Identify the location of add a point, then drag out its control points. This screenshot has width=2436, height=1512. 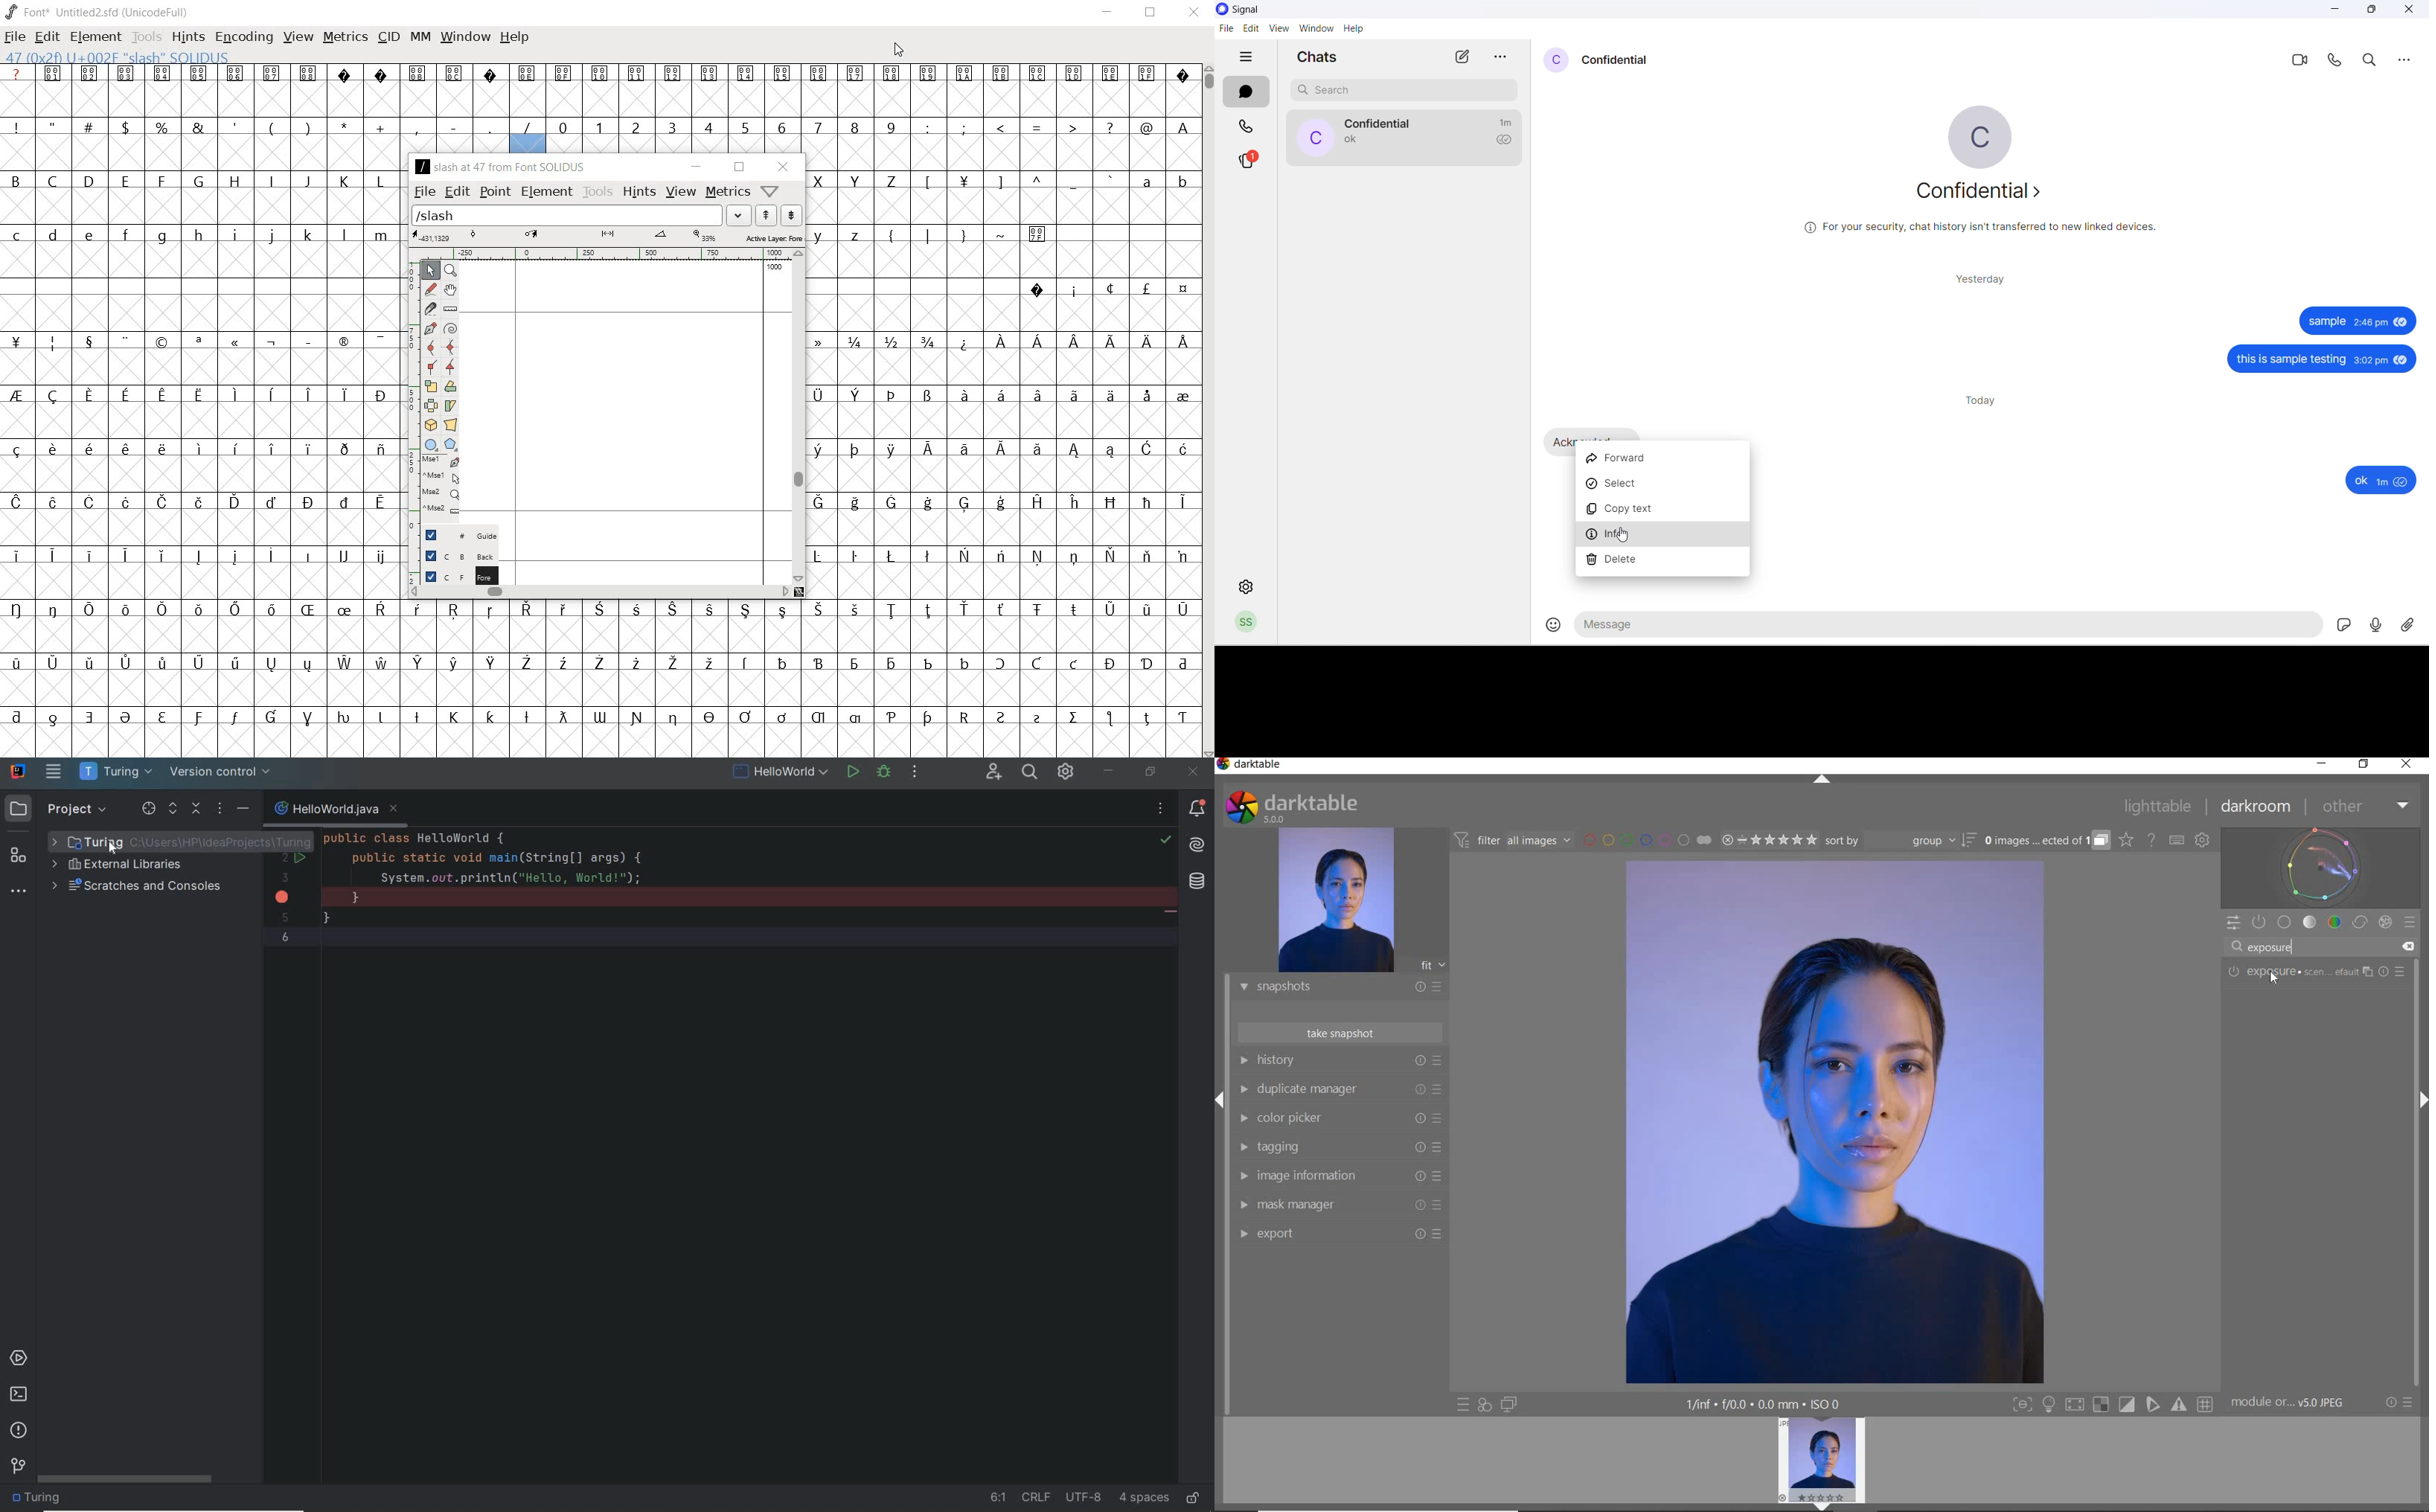
(432, 328).